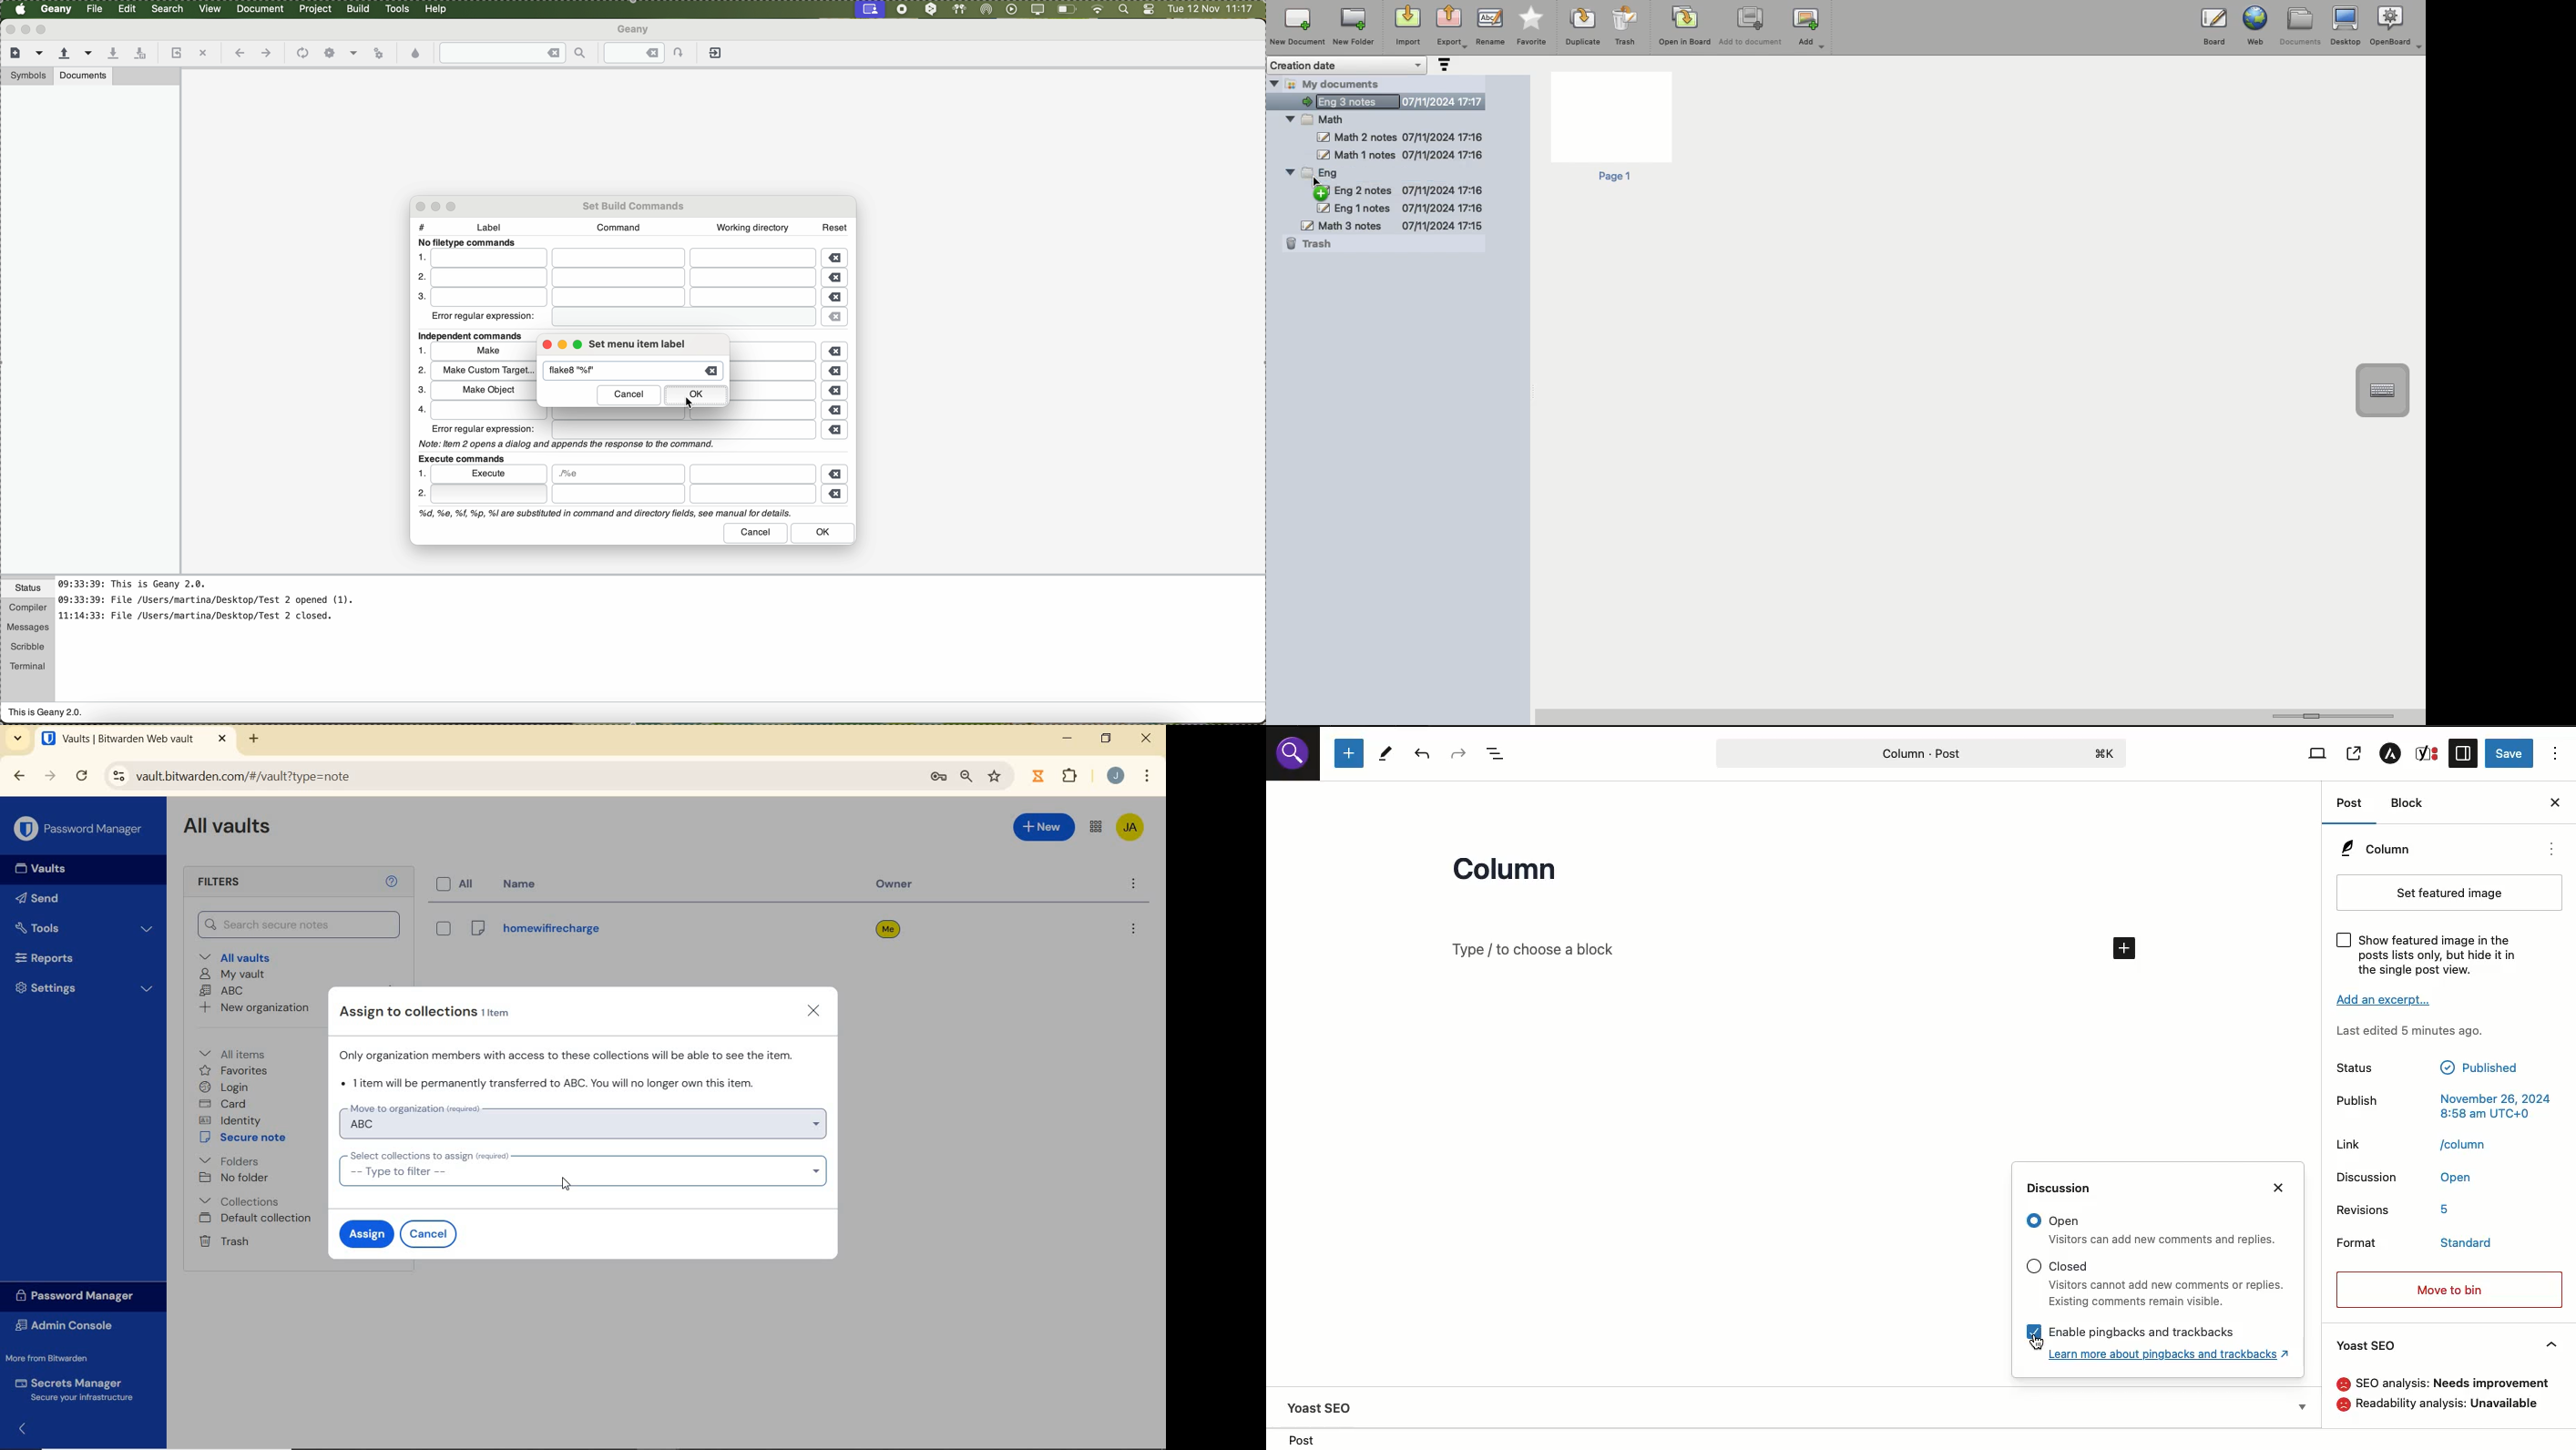 The height and width of the screenshot is (1456, 2576). I want to click on help, so click(437, 9).